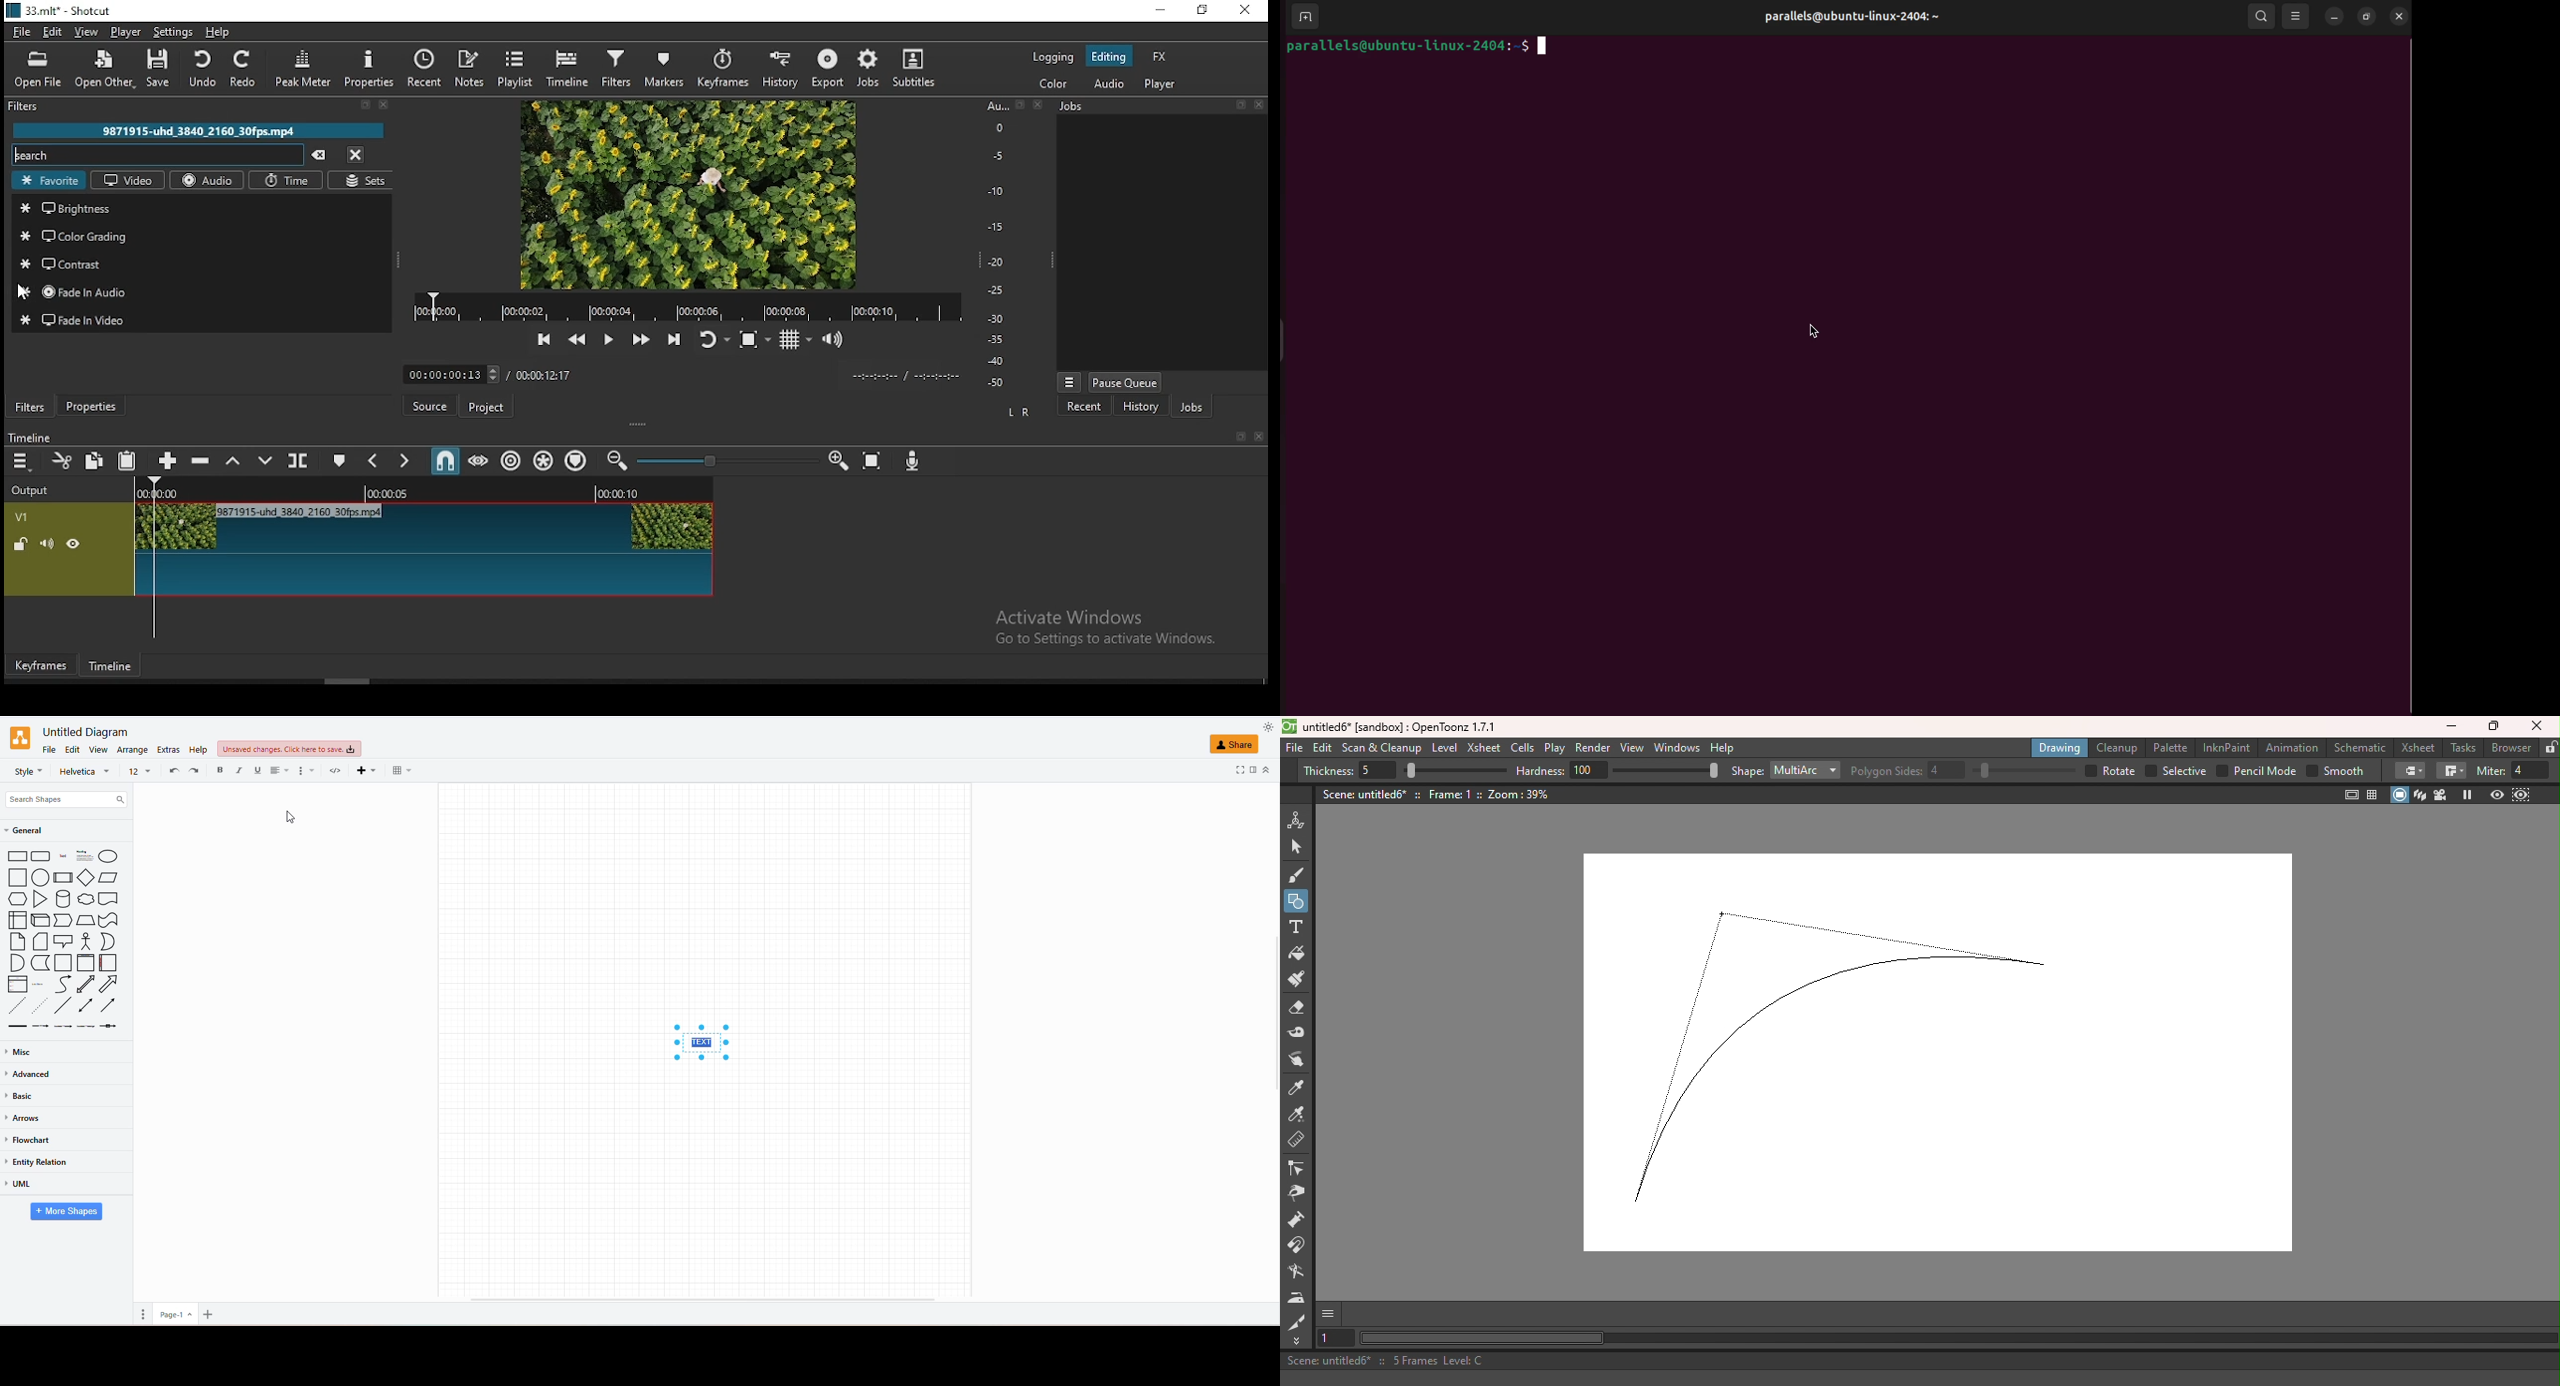 Image resolution: width=2576 pixels, height=1400 pixels. I want to click on undo, so click(175, 770).